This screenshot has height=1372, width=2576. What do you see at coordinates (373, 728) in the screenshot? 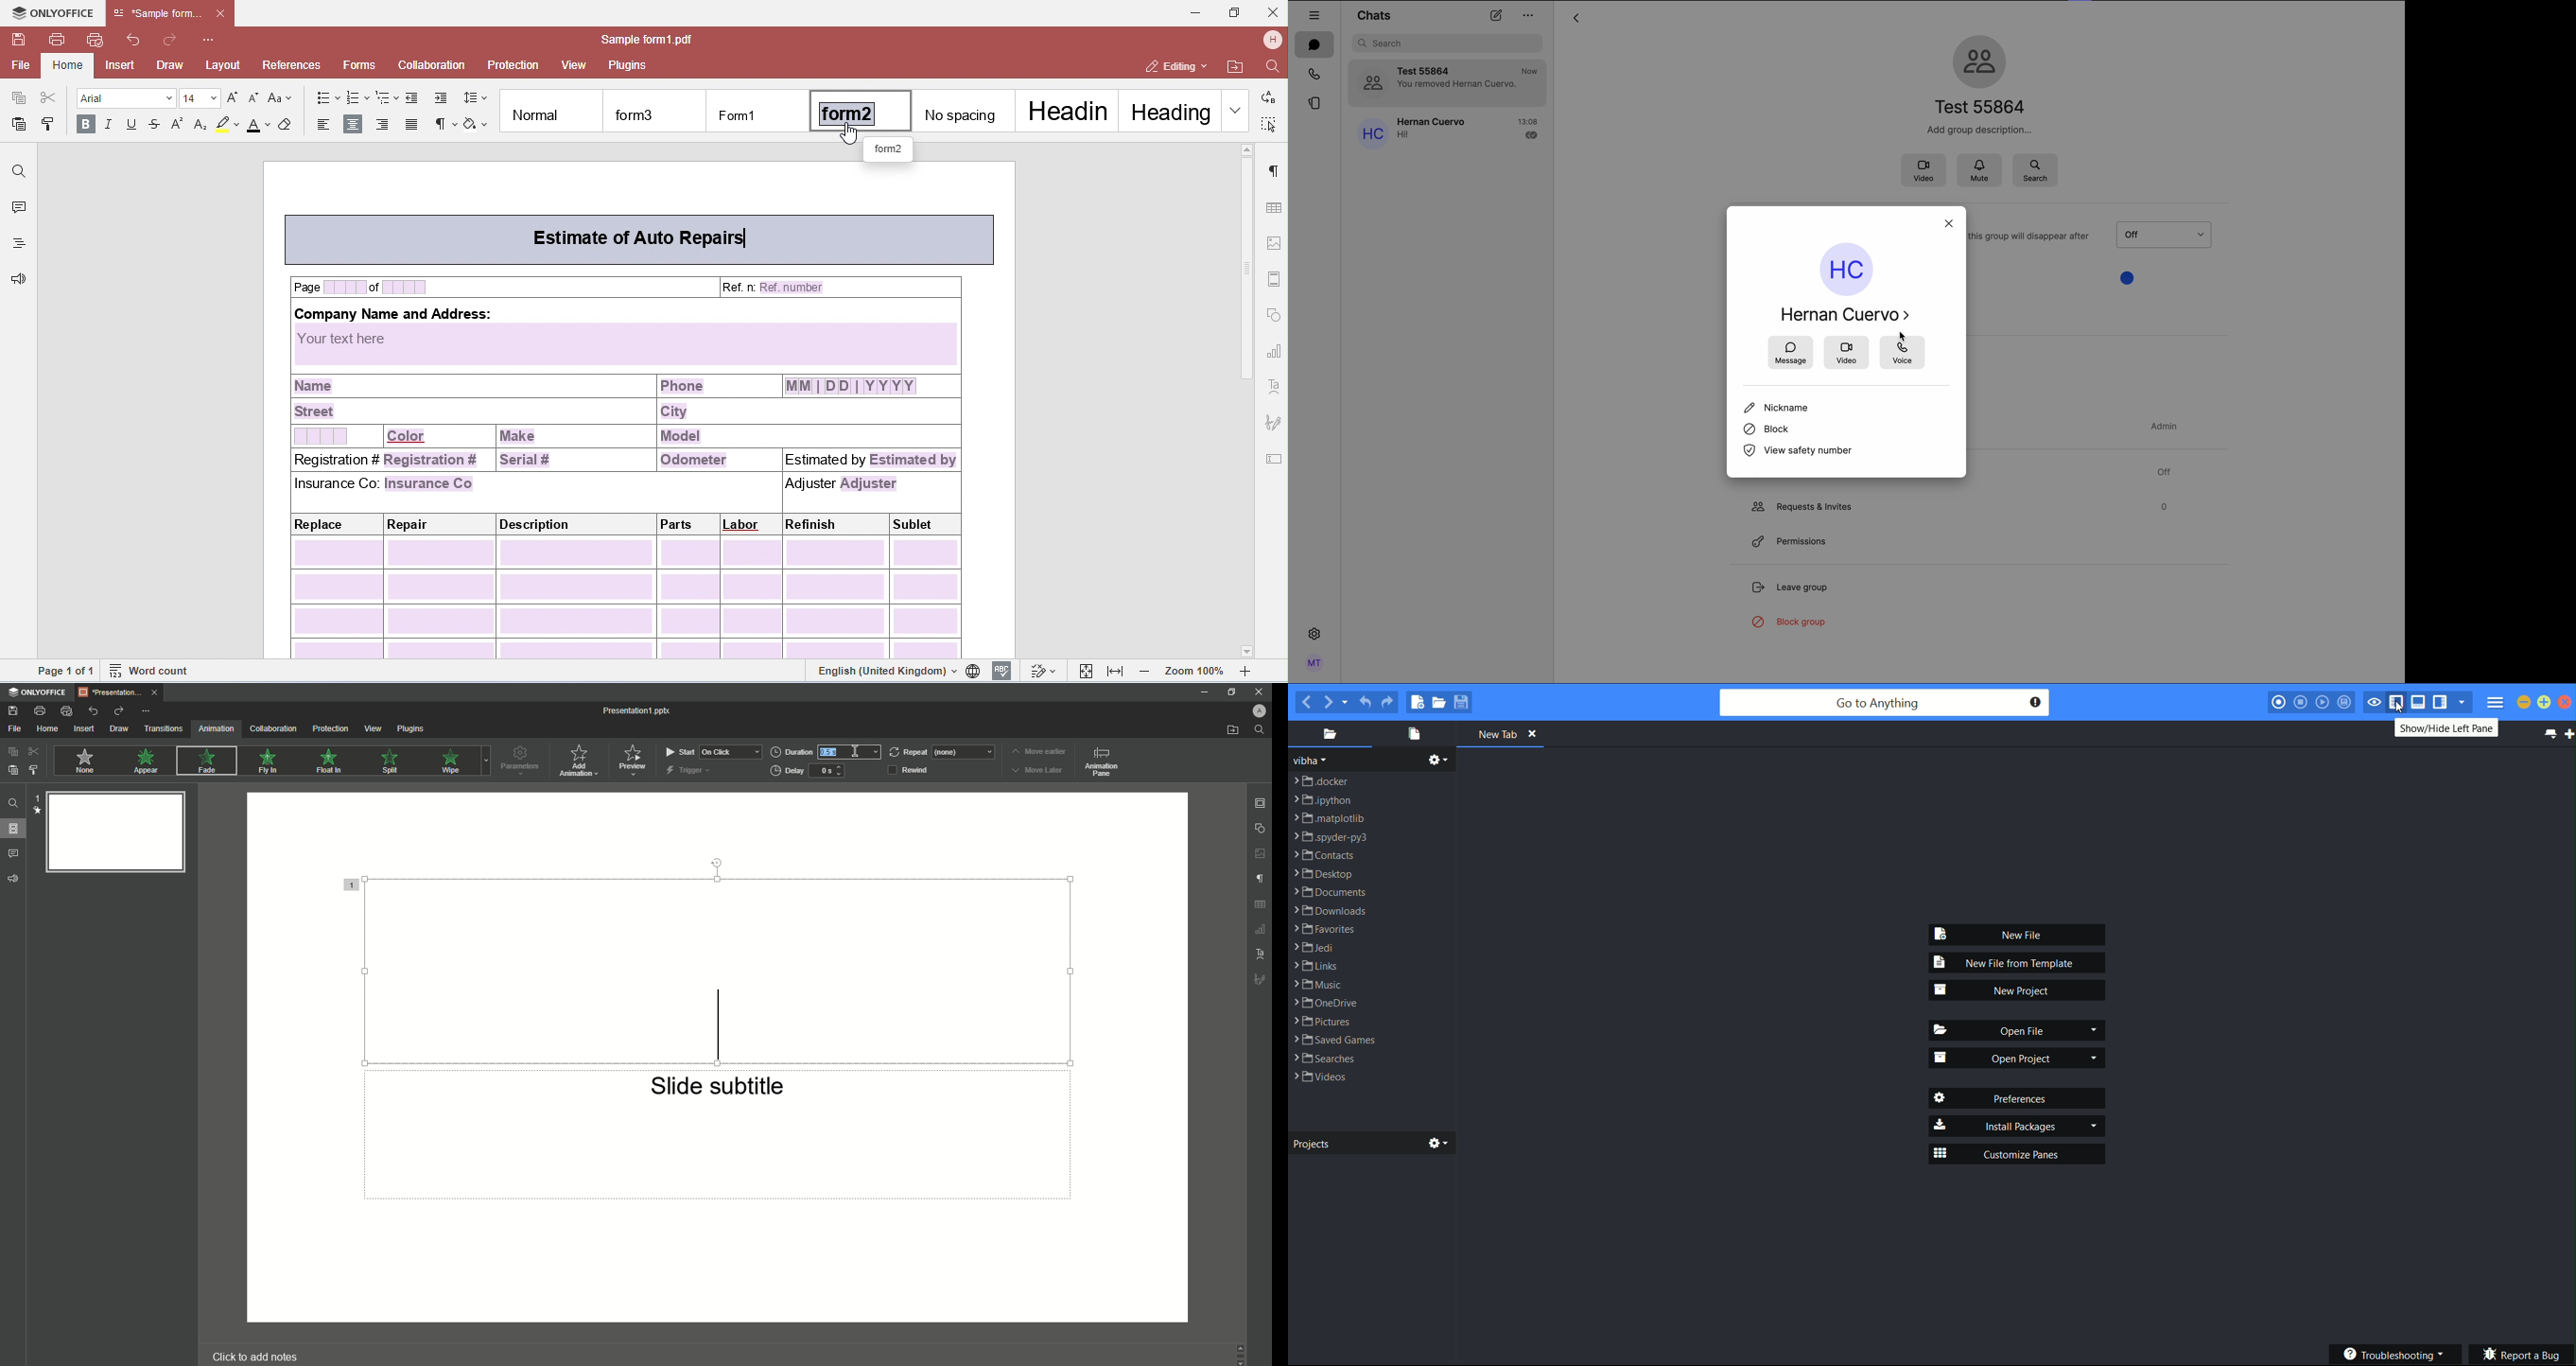
I see `View` at bounding box center [373, 728].